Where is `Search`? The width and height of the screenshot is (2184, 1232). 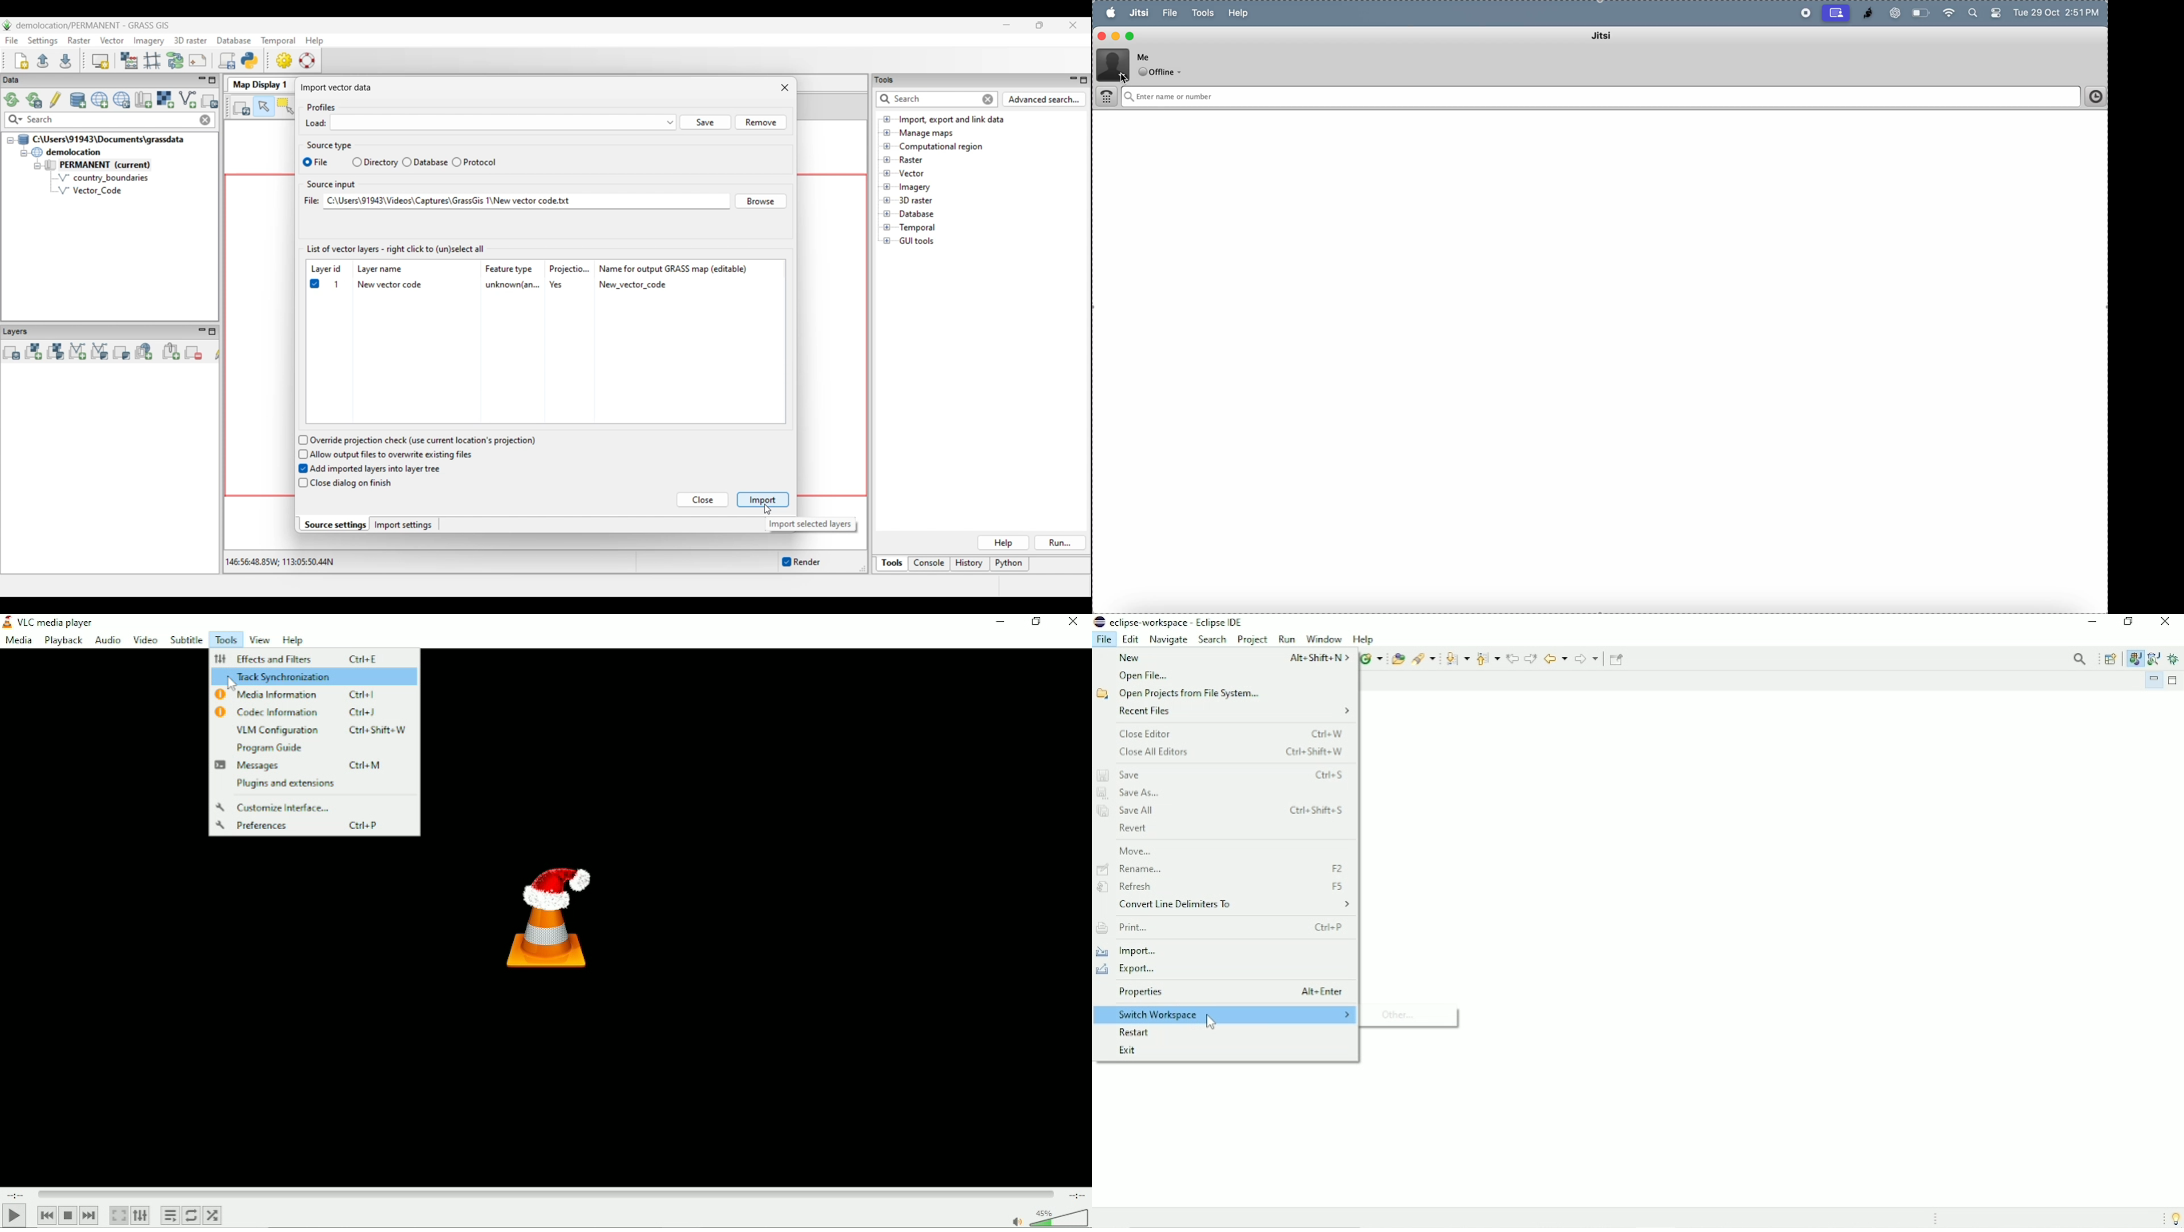
Search is located at coordinates (1424, 657).